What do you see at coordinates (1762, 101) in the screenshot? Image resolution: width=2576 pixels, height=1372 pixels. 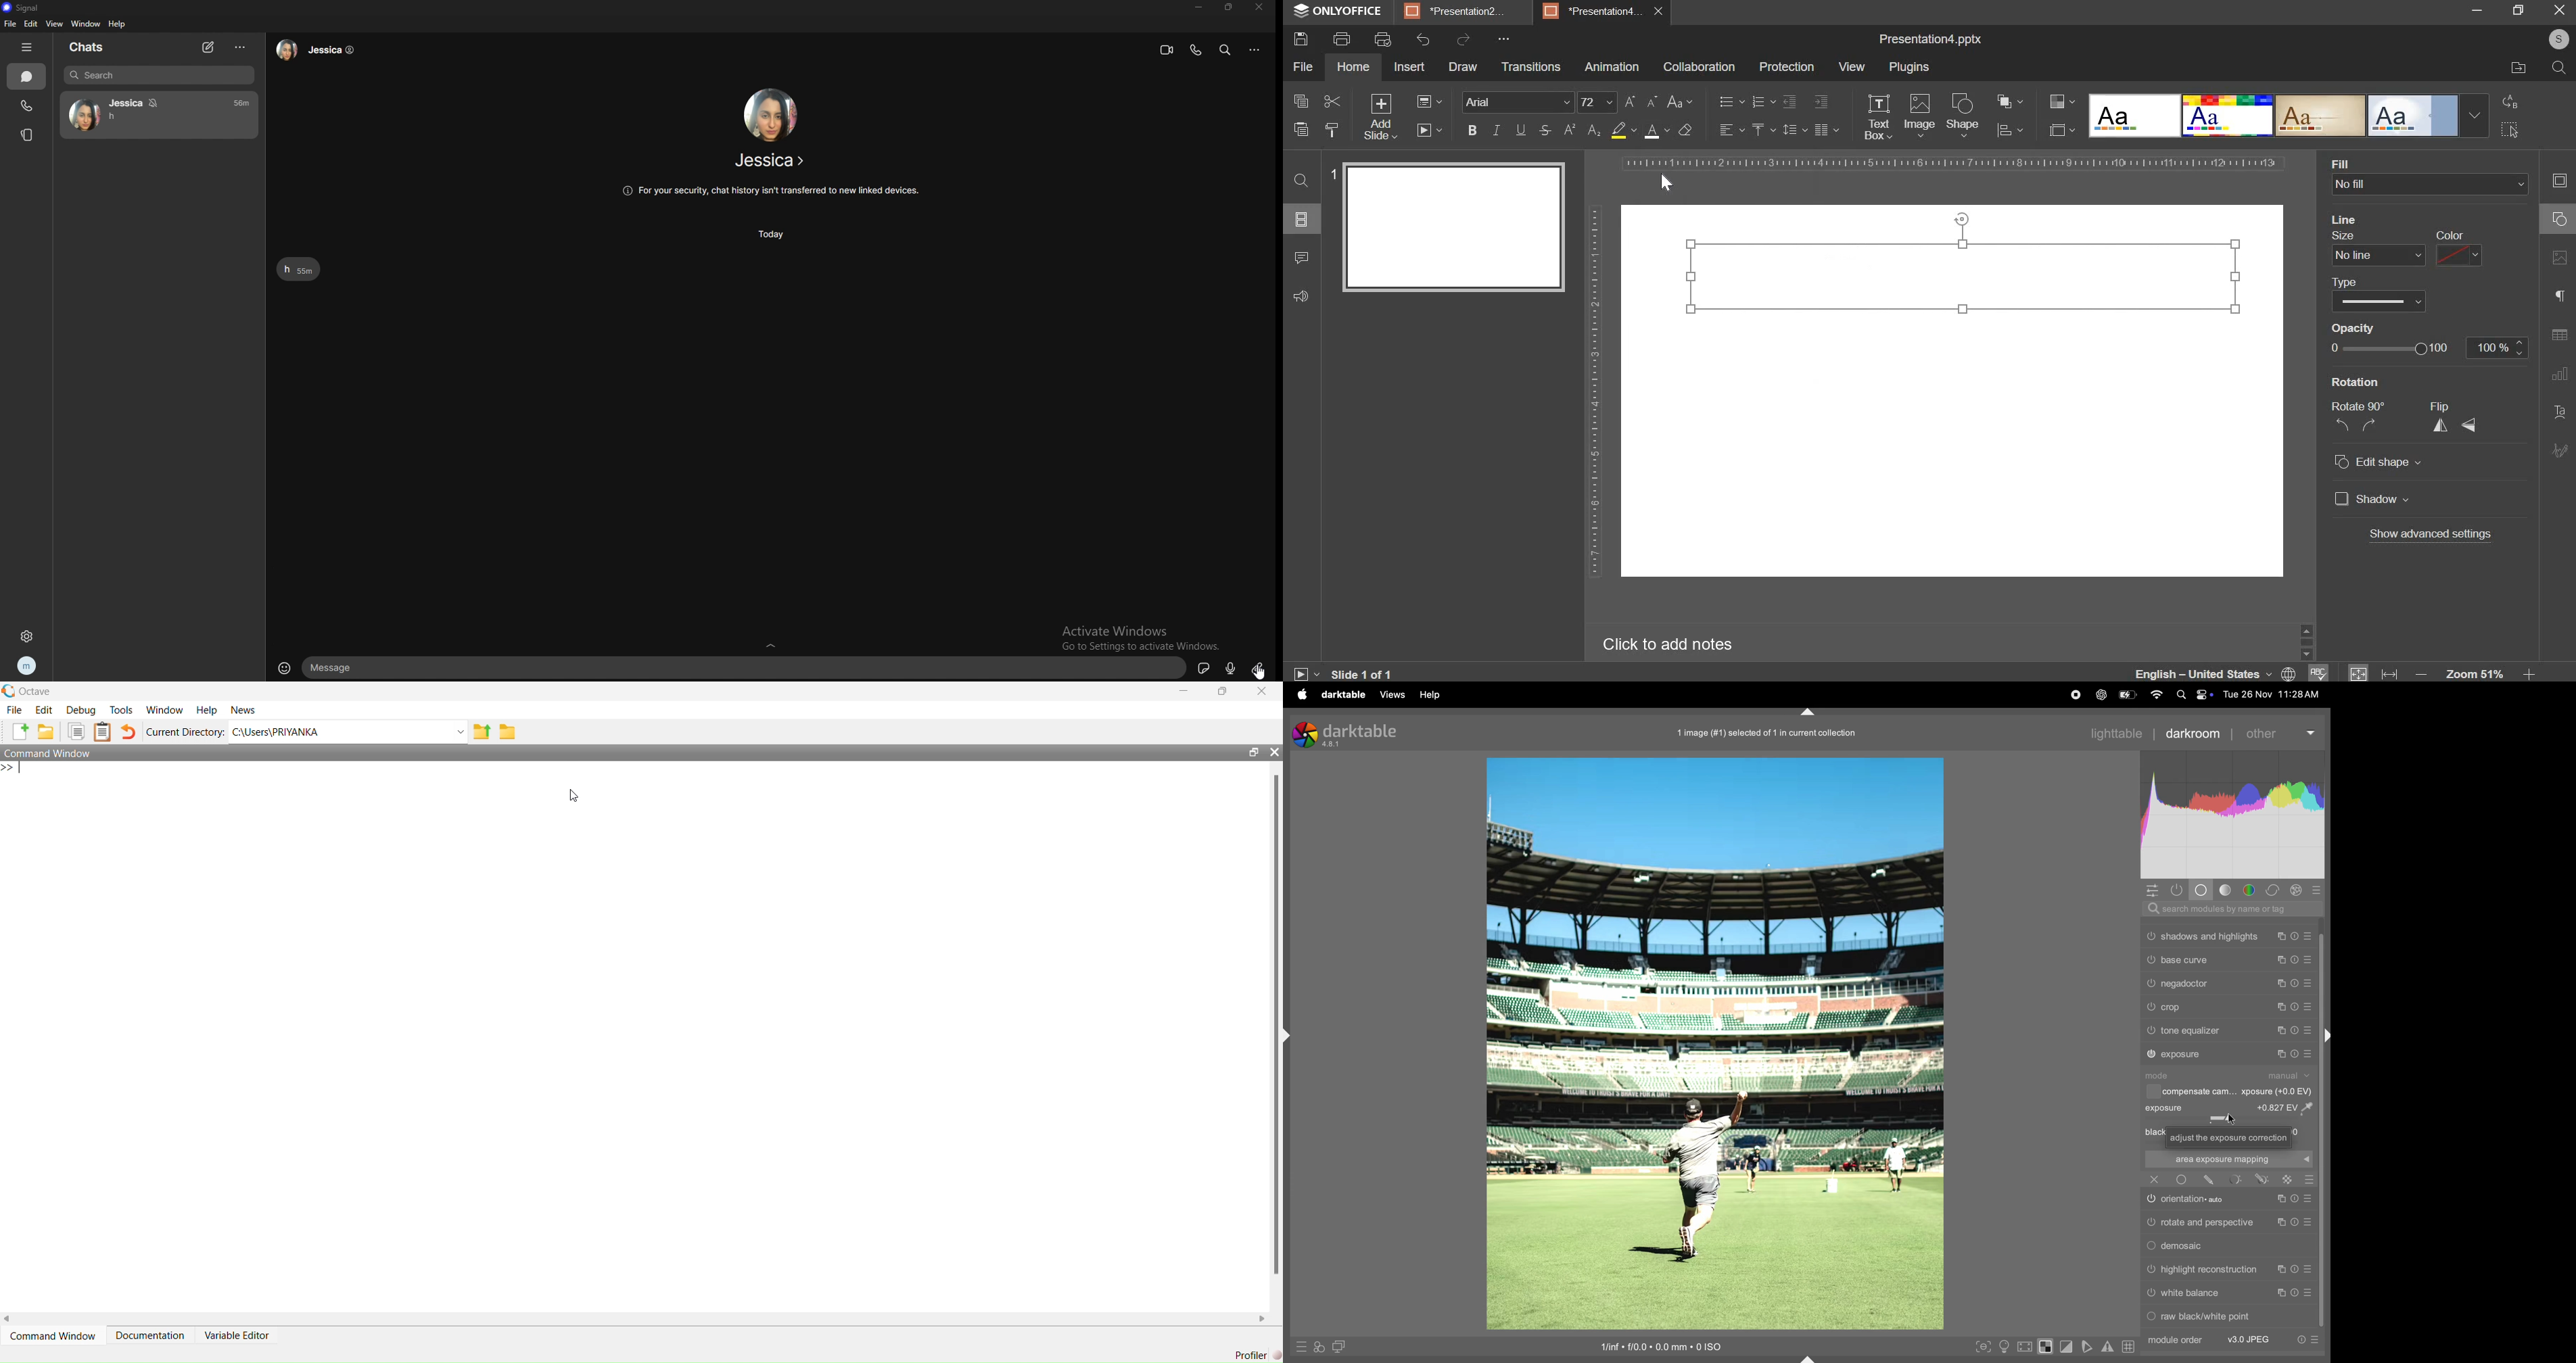 I see `numbering` at bounding box center [1762, 101].